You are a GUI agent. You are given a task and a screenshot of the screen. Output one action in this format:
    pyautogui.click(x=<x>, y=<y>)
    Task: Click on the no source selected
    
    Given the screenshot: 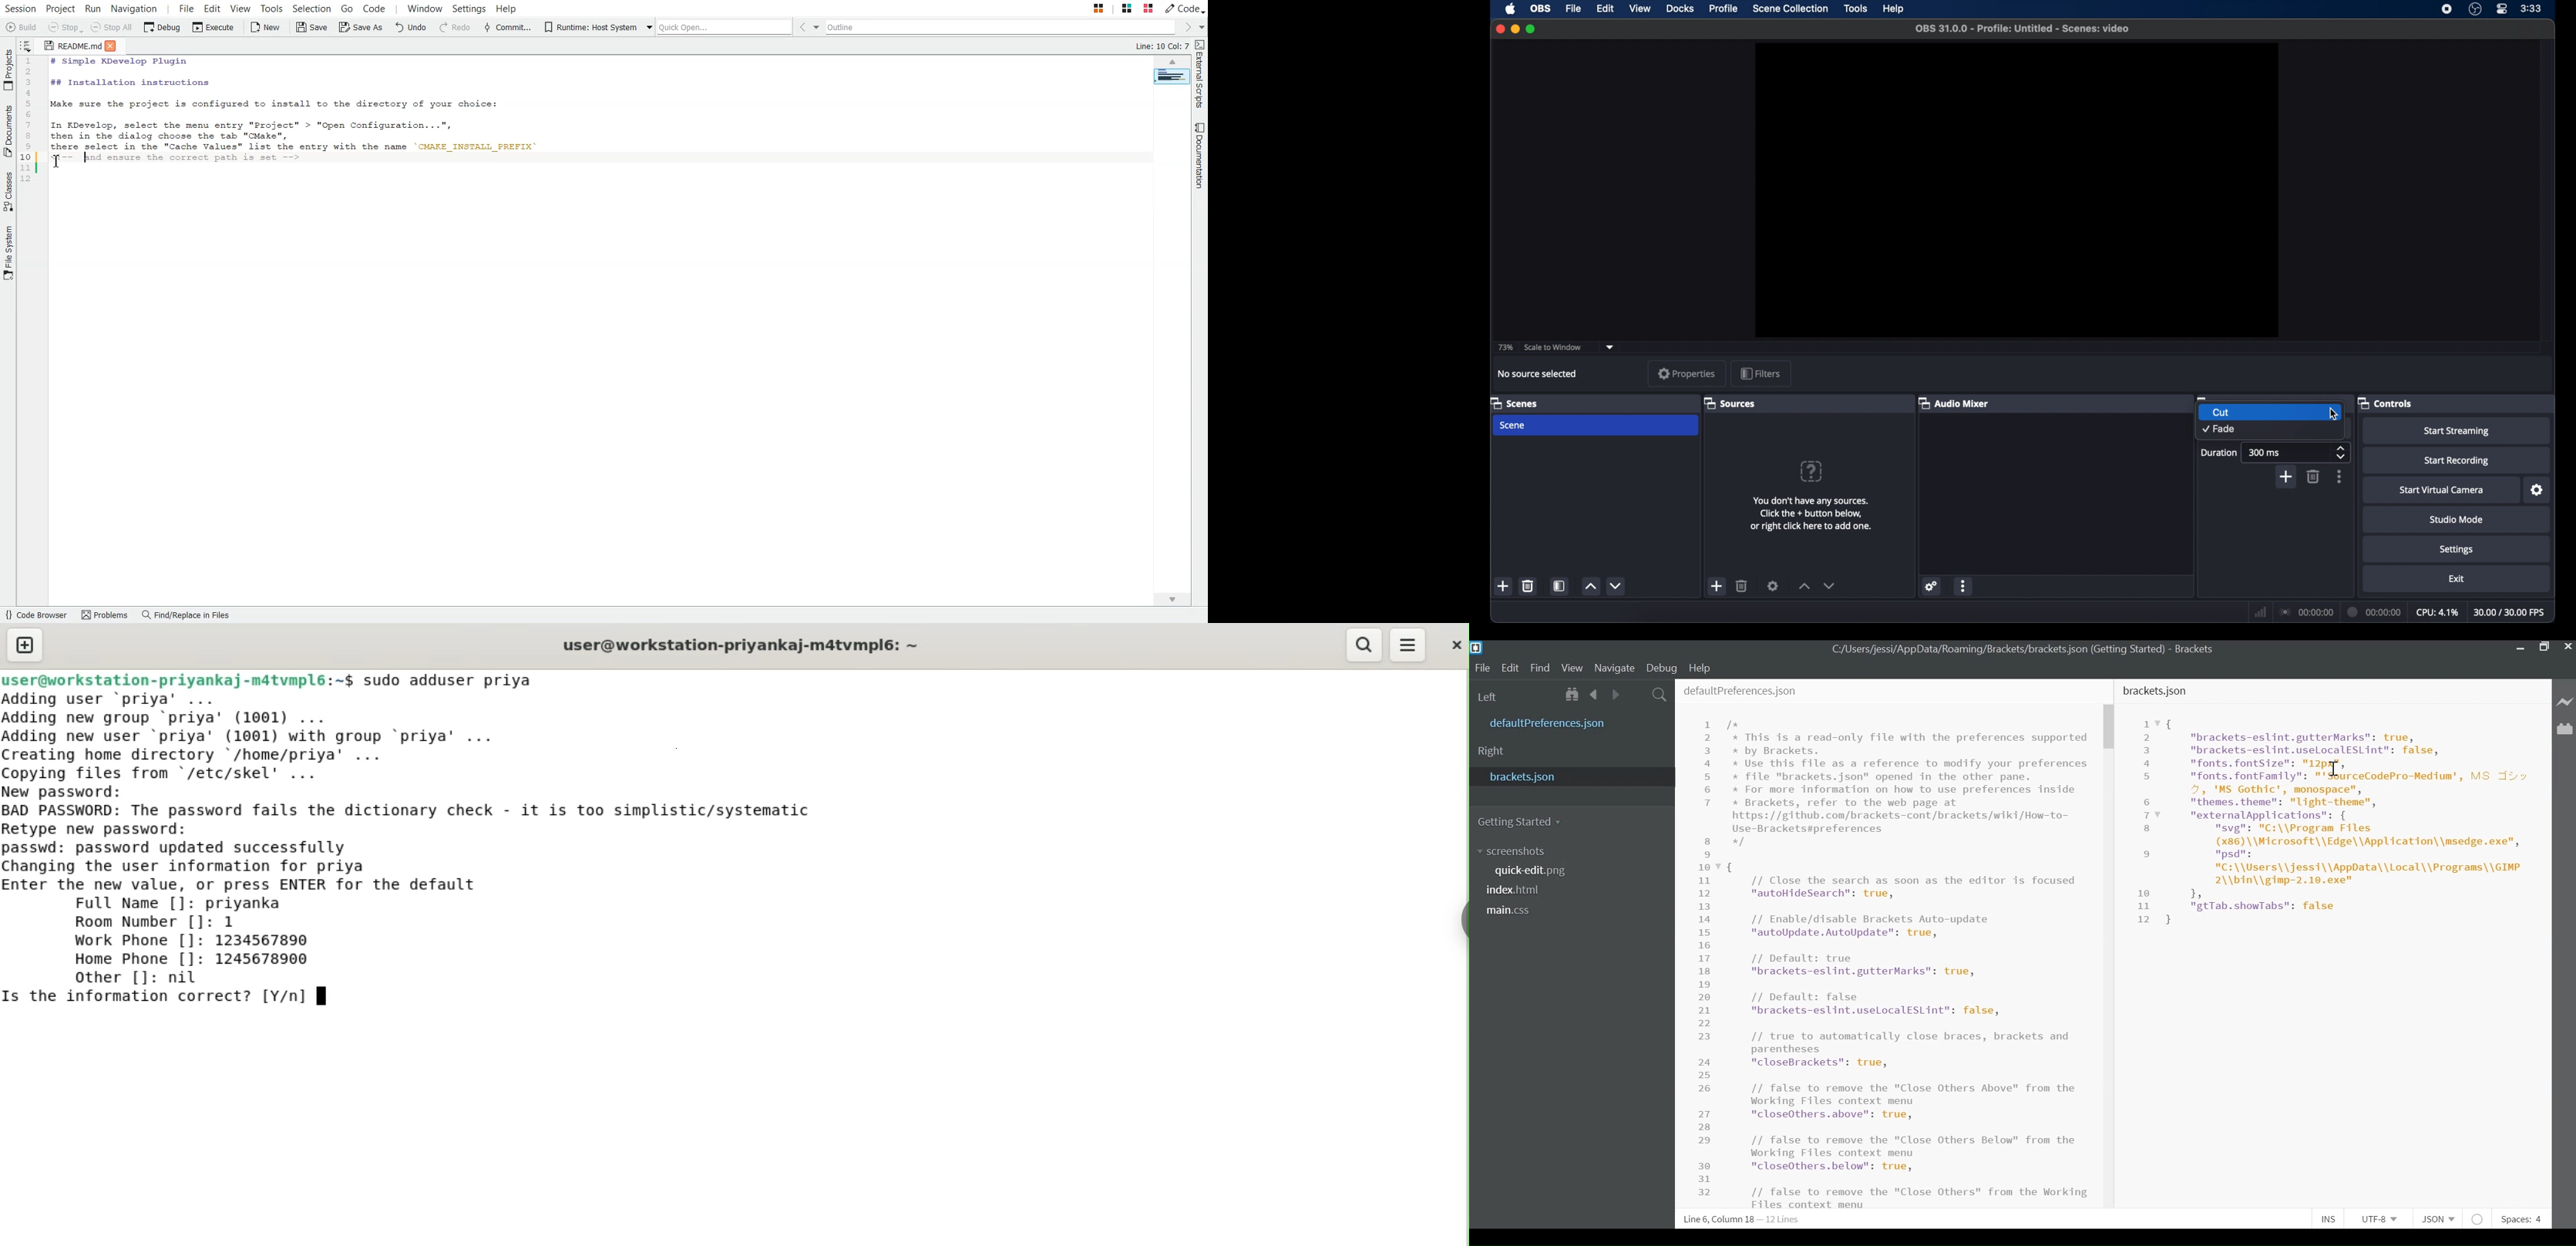 What is the action you would take?
    pyautogui.click(x=1538, y=373)
    